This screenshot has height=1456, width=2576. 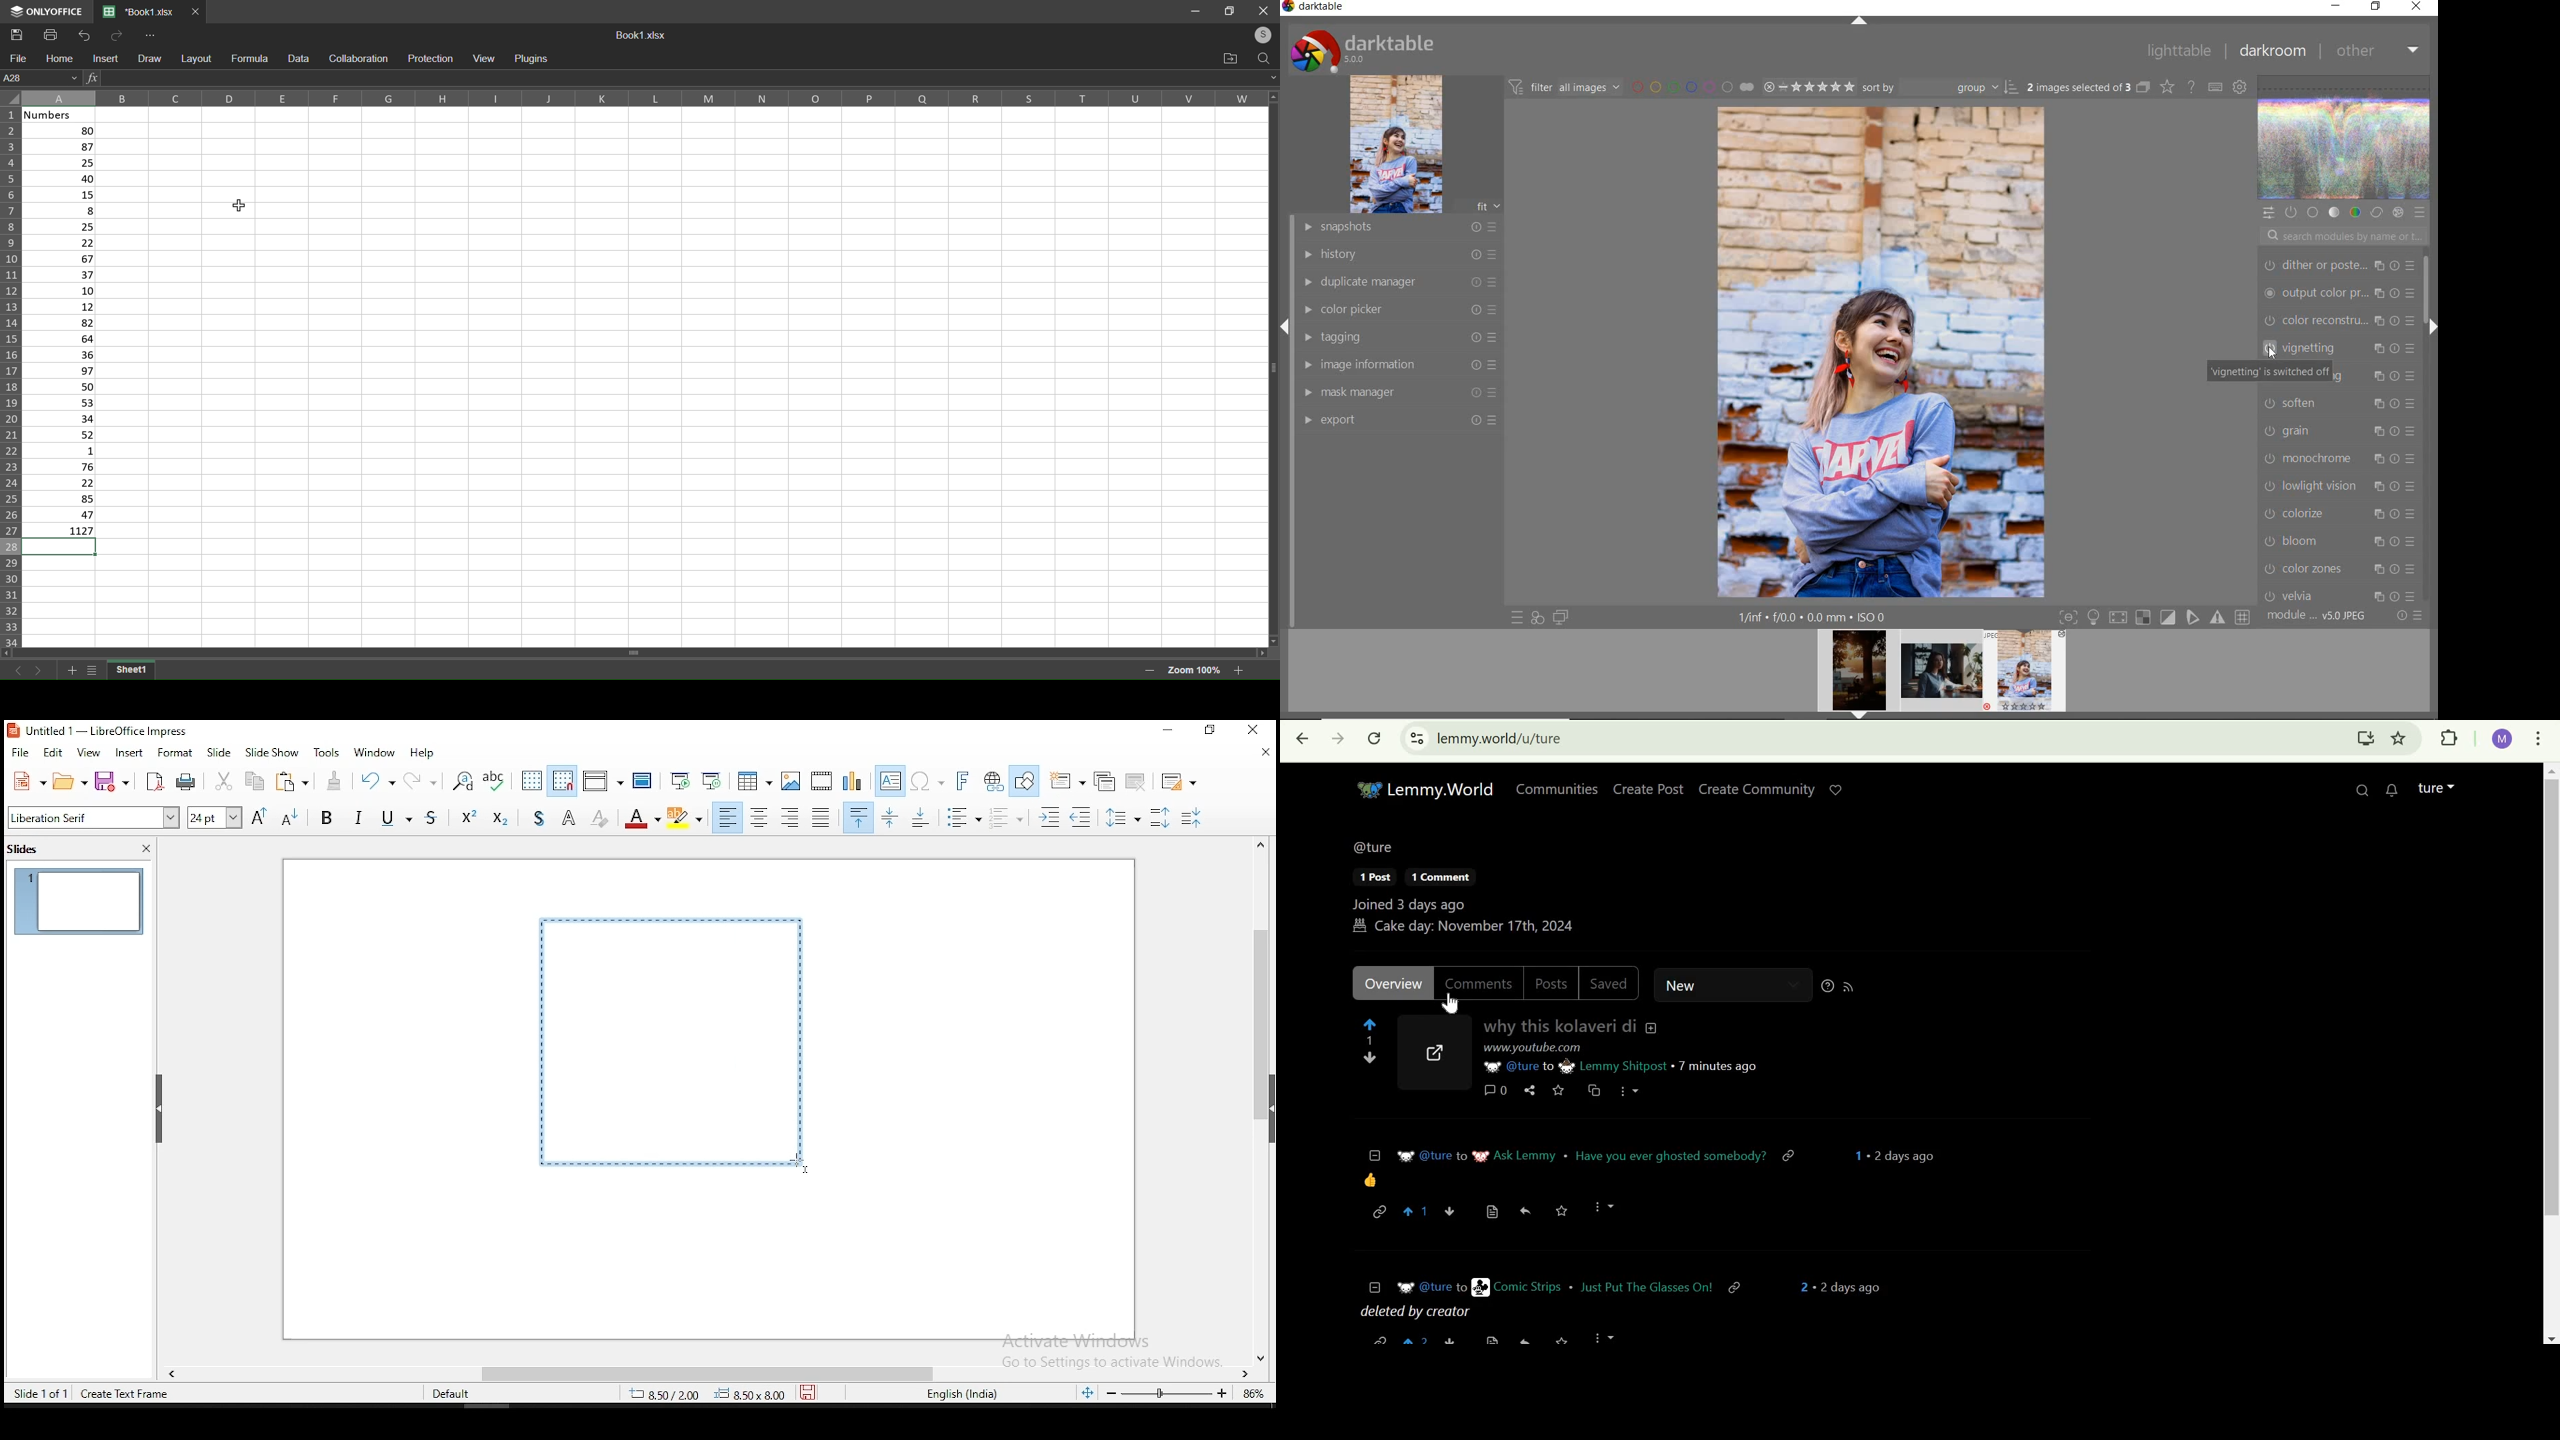 What do you see at coordinates (1691, 86) in the screenshot?
I see `filter by image color label` at bounding box center [1691, 86].